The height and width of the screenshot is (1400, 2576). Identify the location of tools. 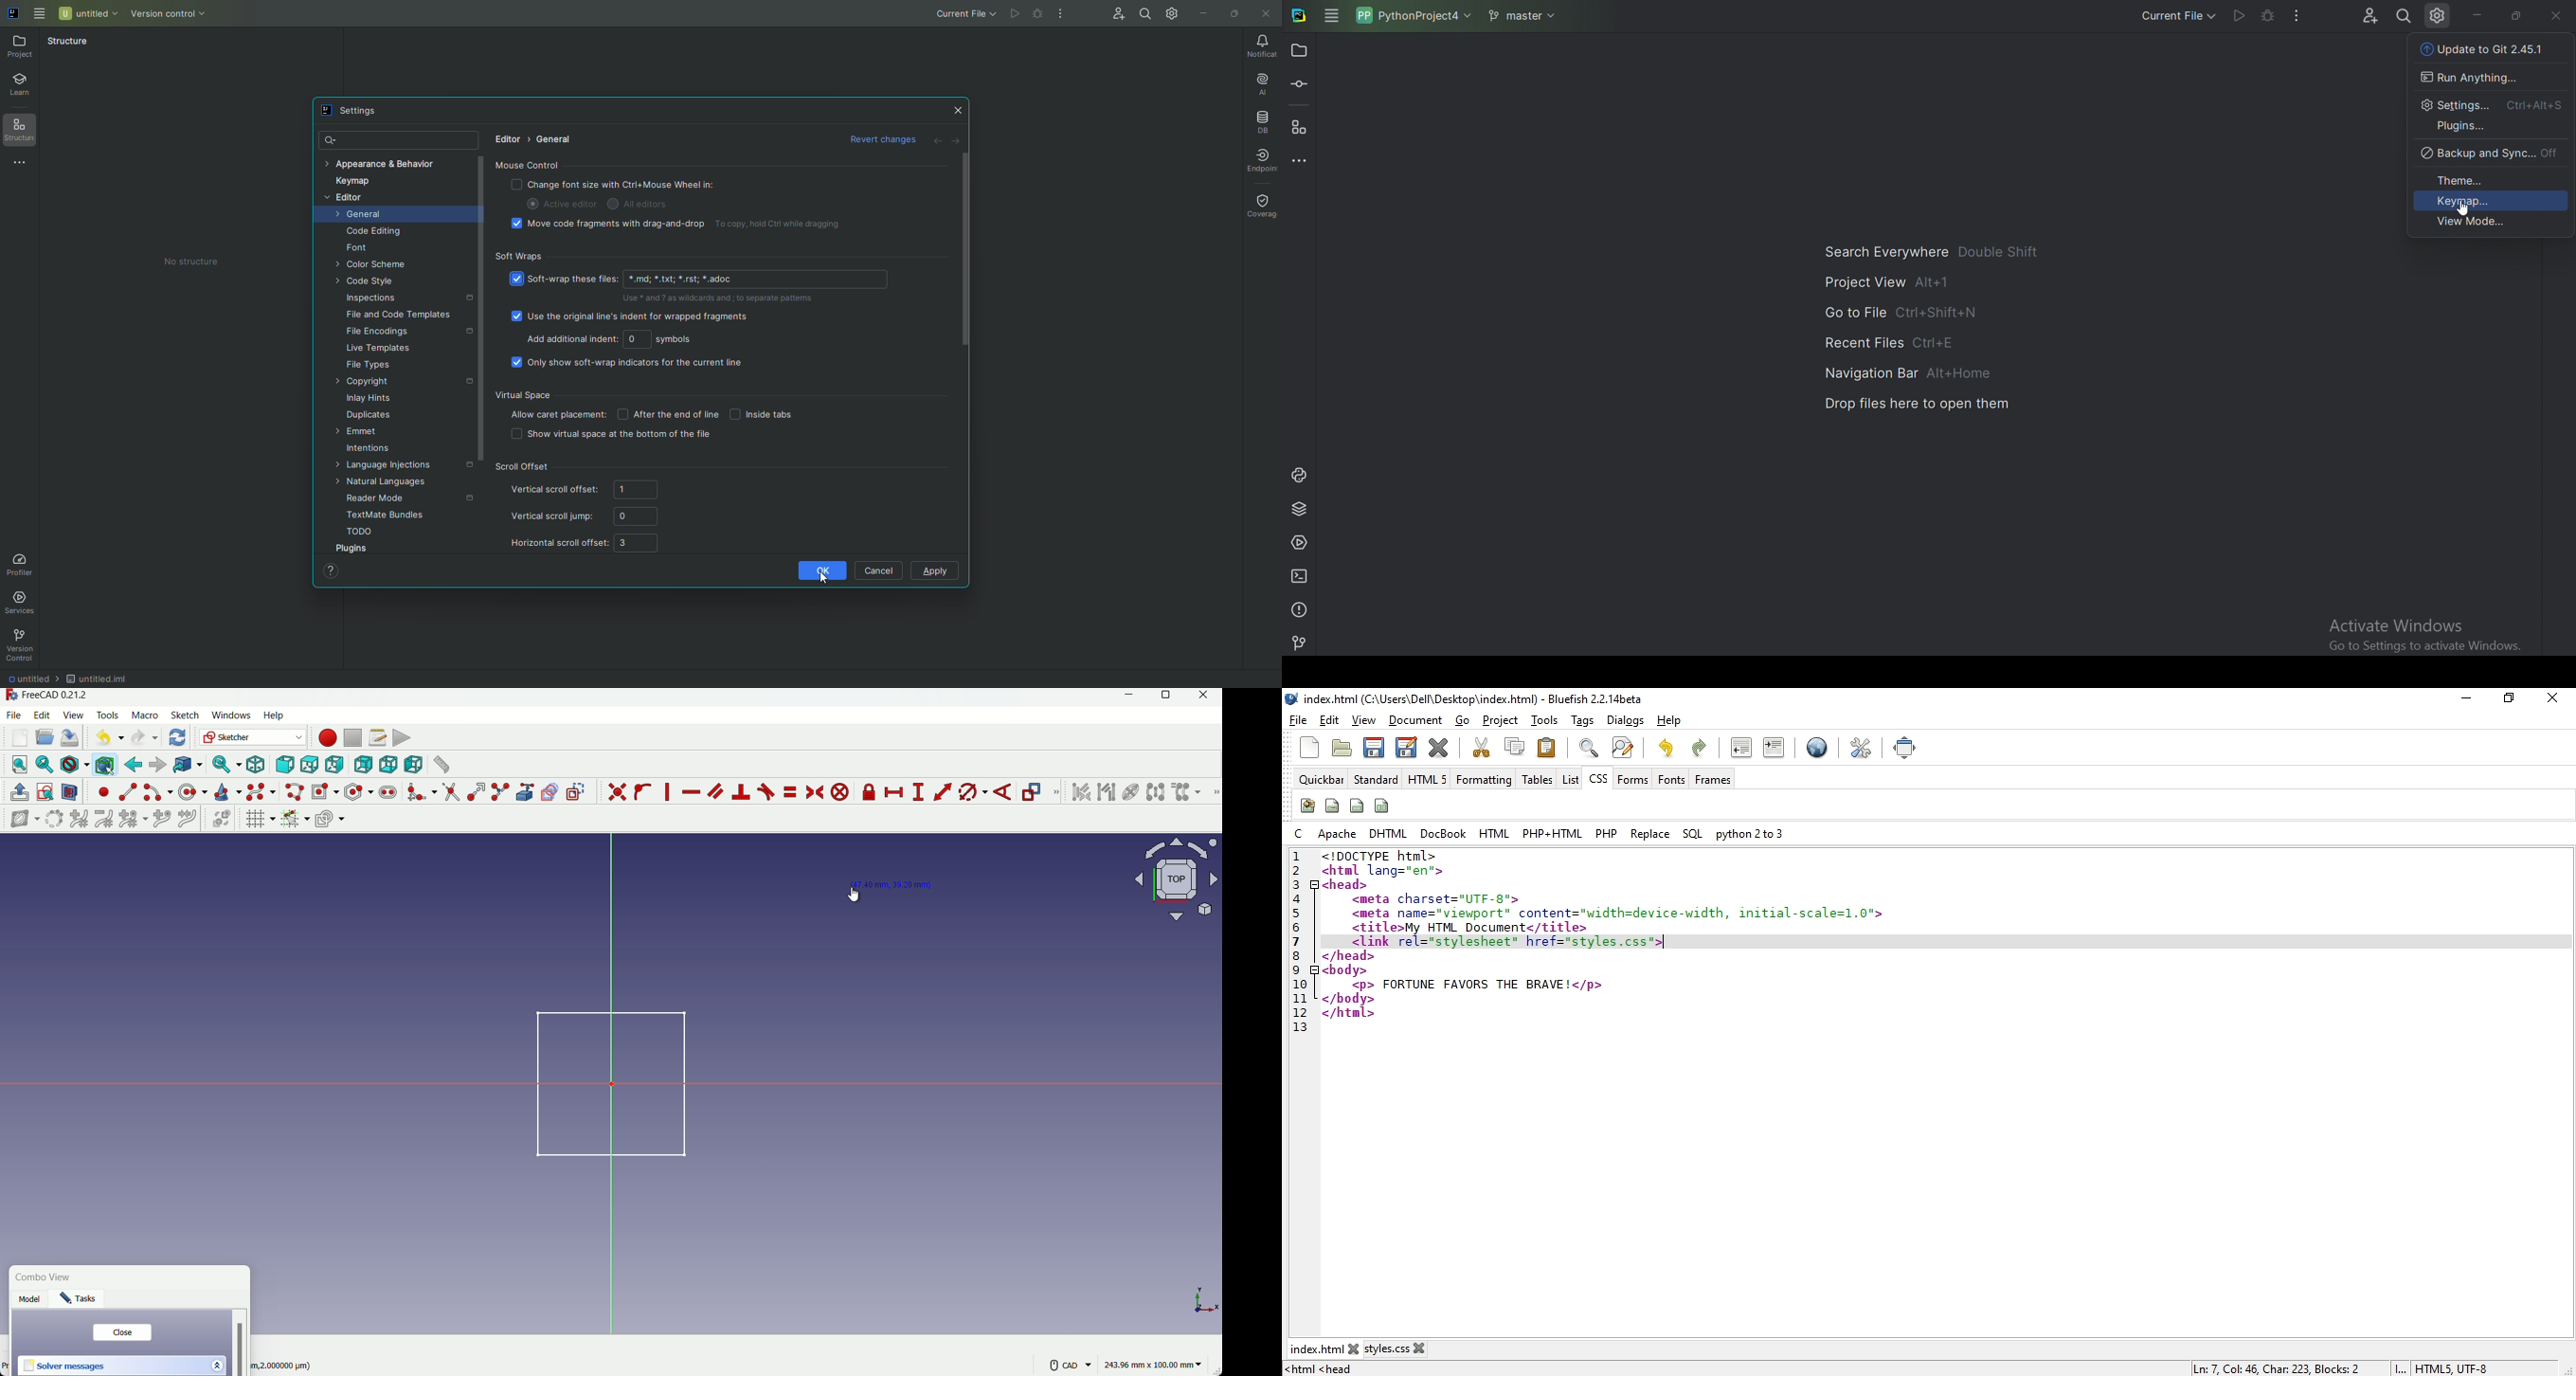
(1547, 721).